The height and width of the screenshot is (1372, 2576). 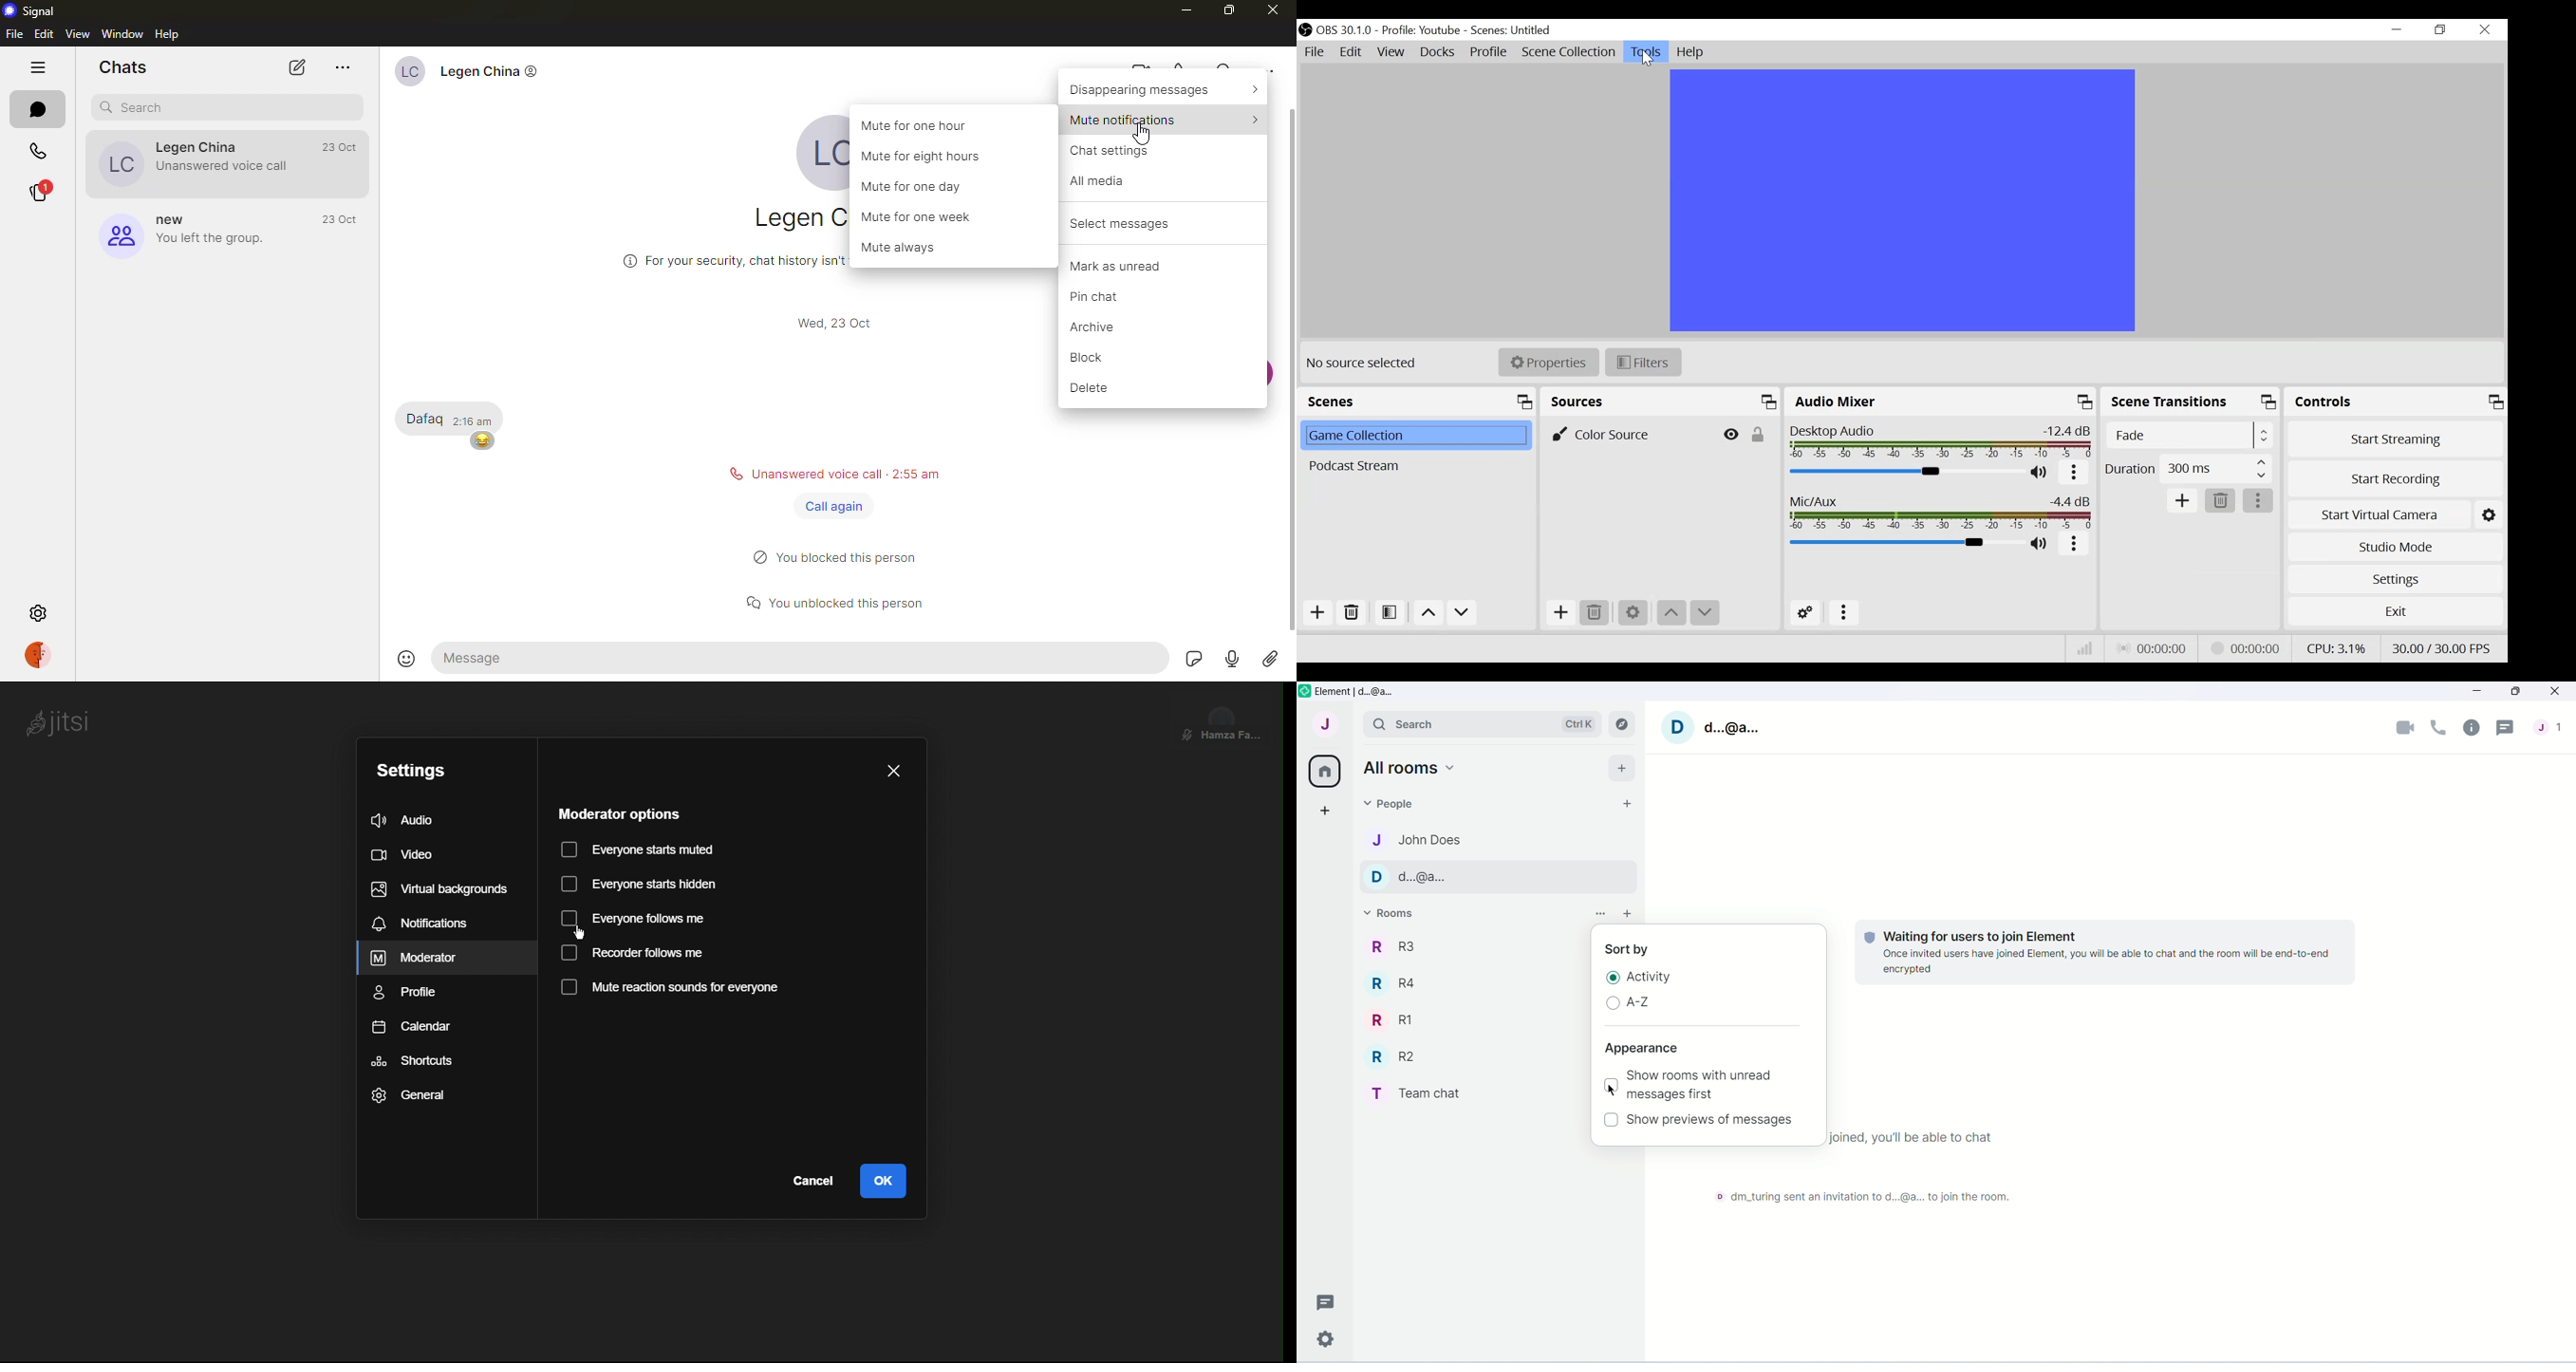 I want to click on waiting for users to join element, so click(x=1999, y=933).